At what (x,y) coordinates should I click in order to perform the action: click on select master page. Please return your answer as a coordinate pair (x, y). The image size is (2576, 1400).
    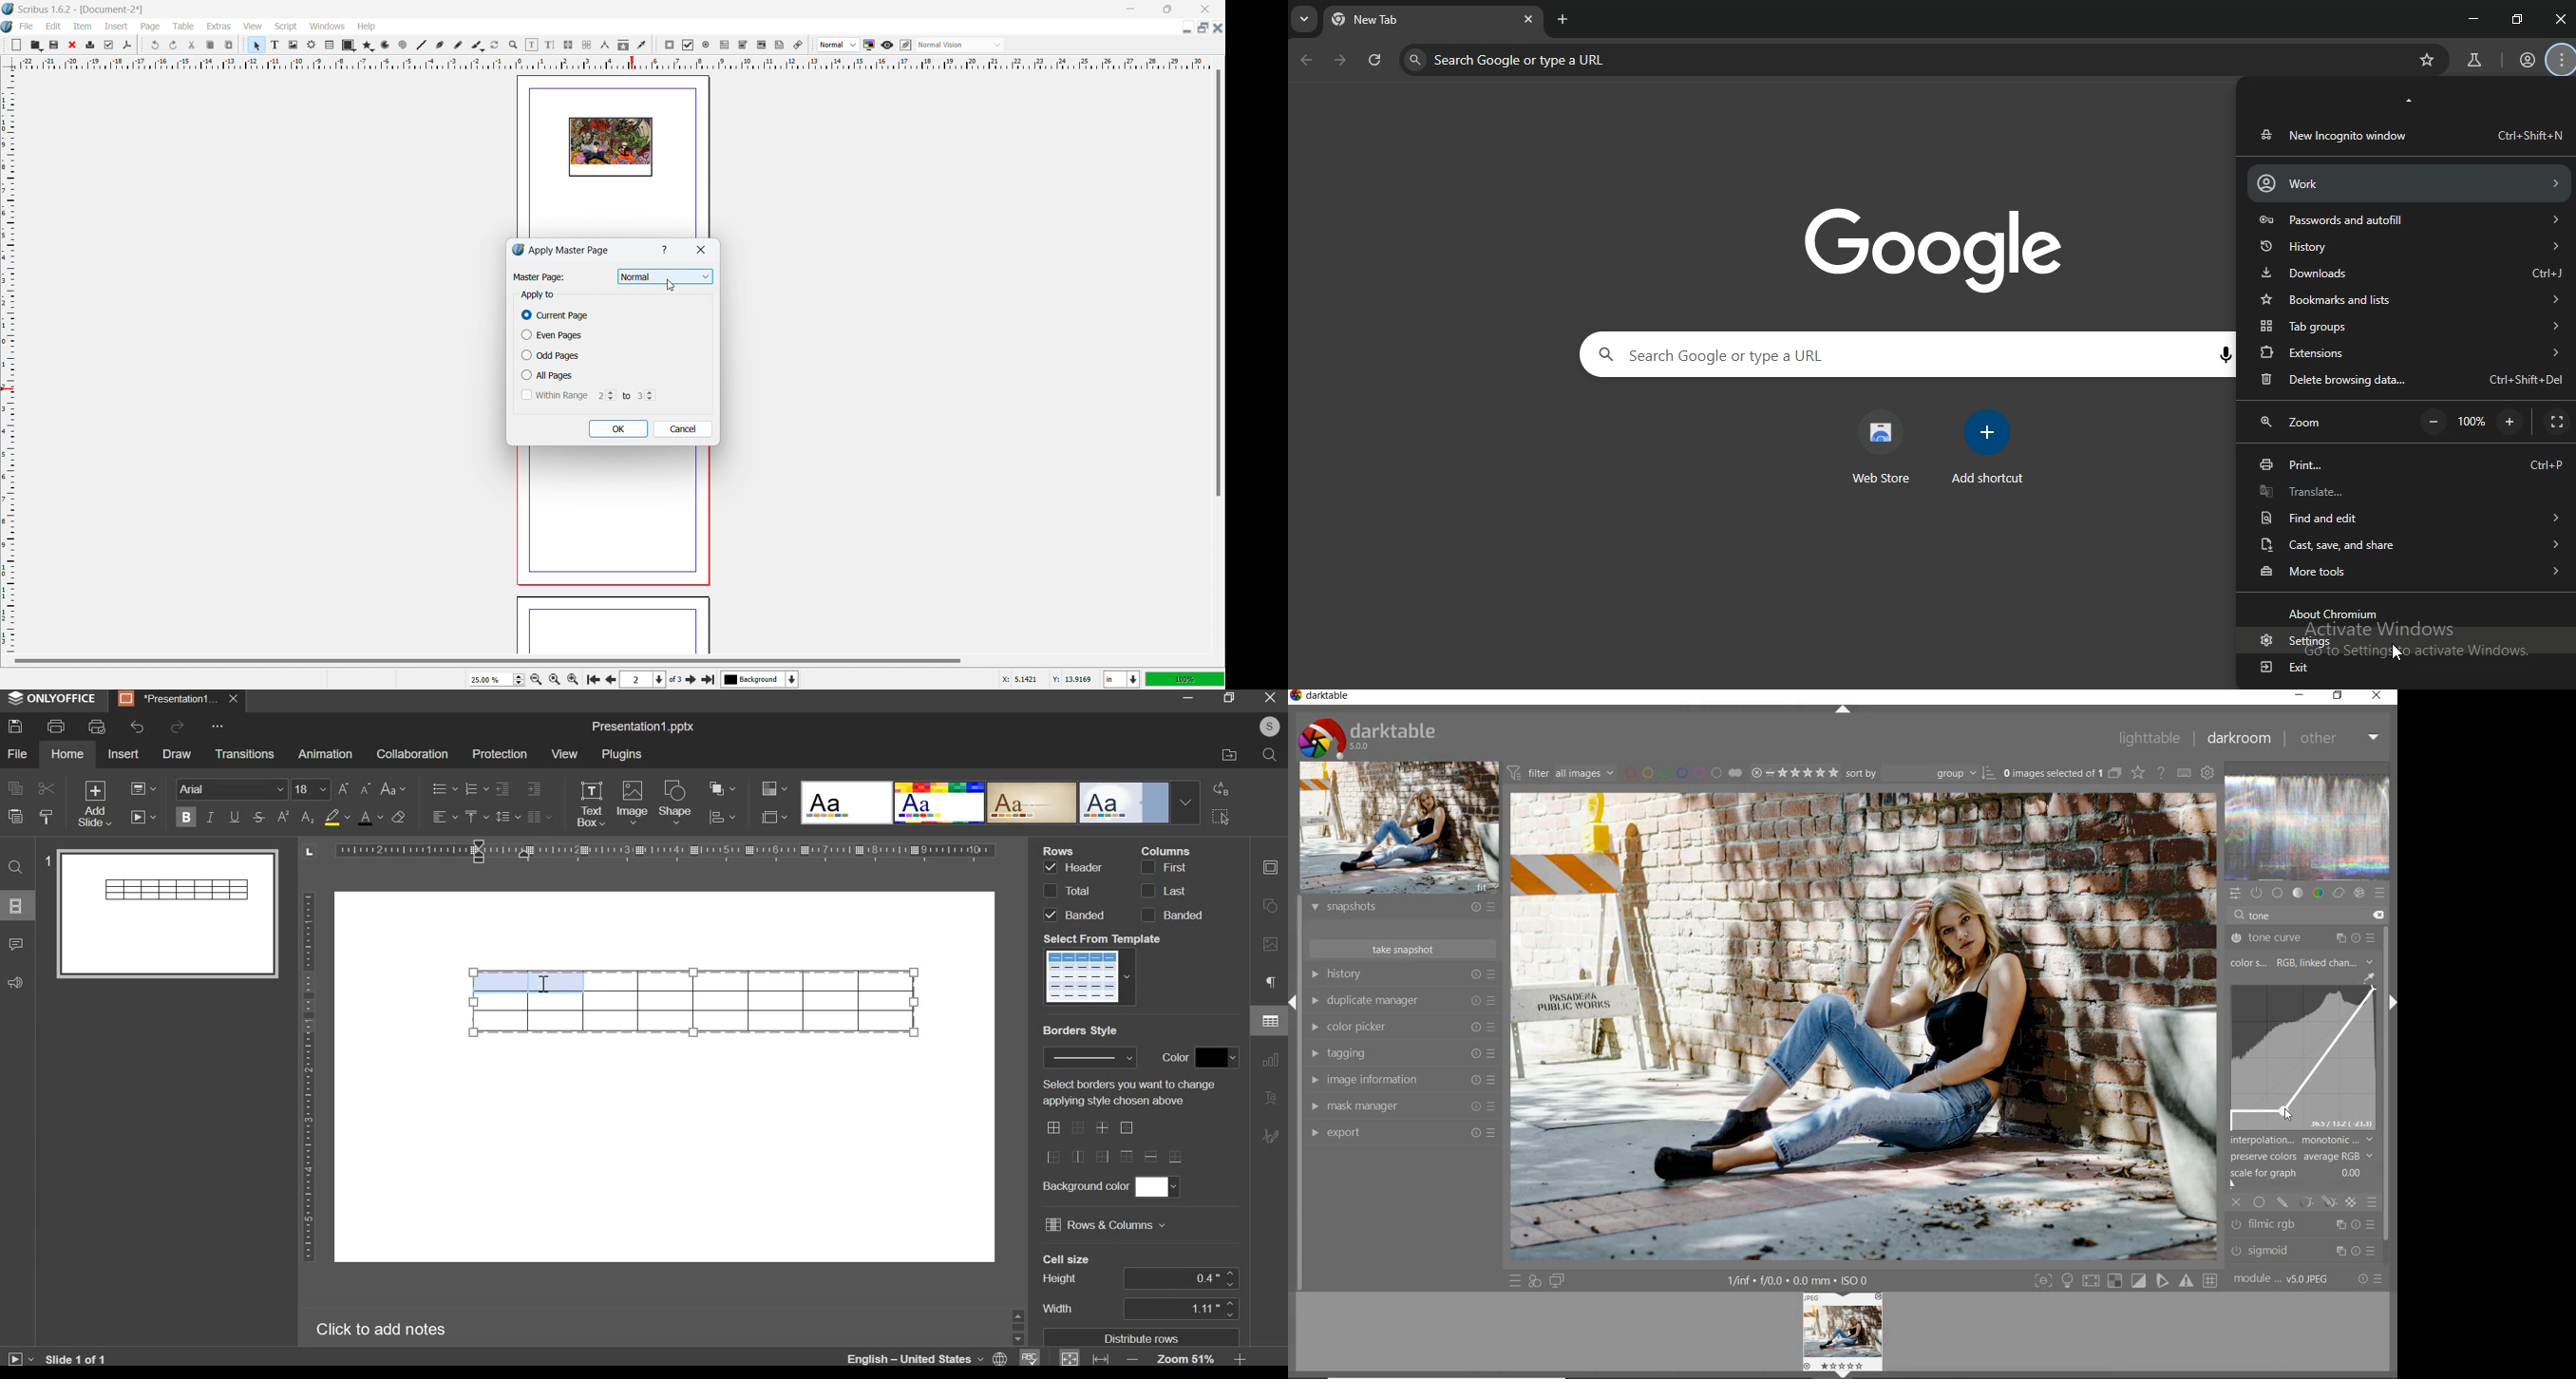
    Looking at the image, I should click on (666, 277).